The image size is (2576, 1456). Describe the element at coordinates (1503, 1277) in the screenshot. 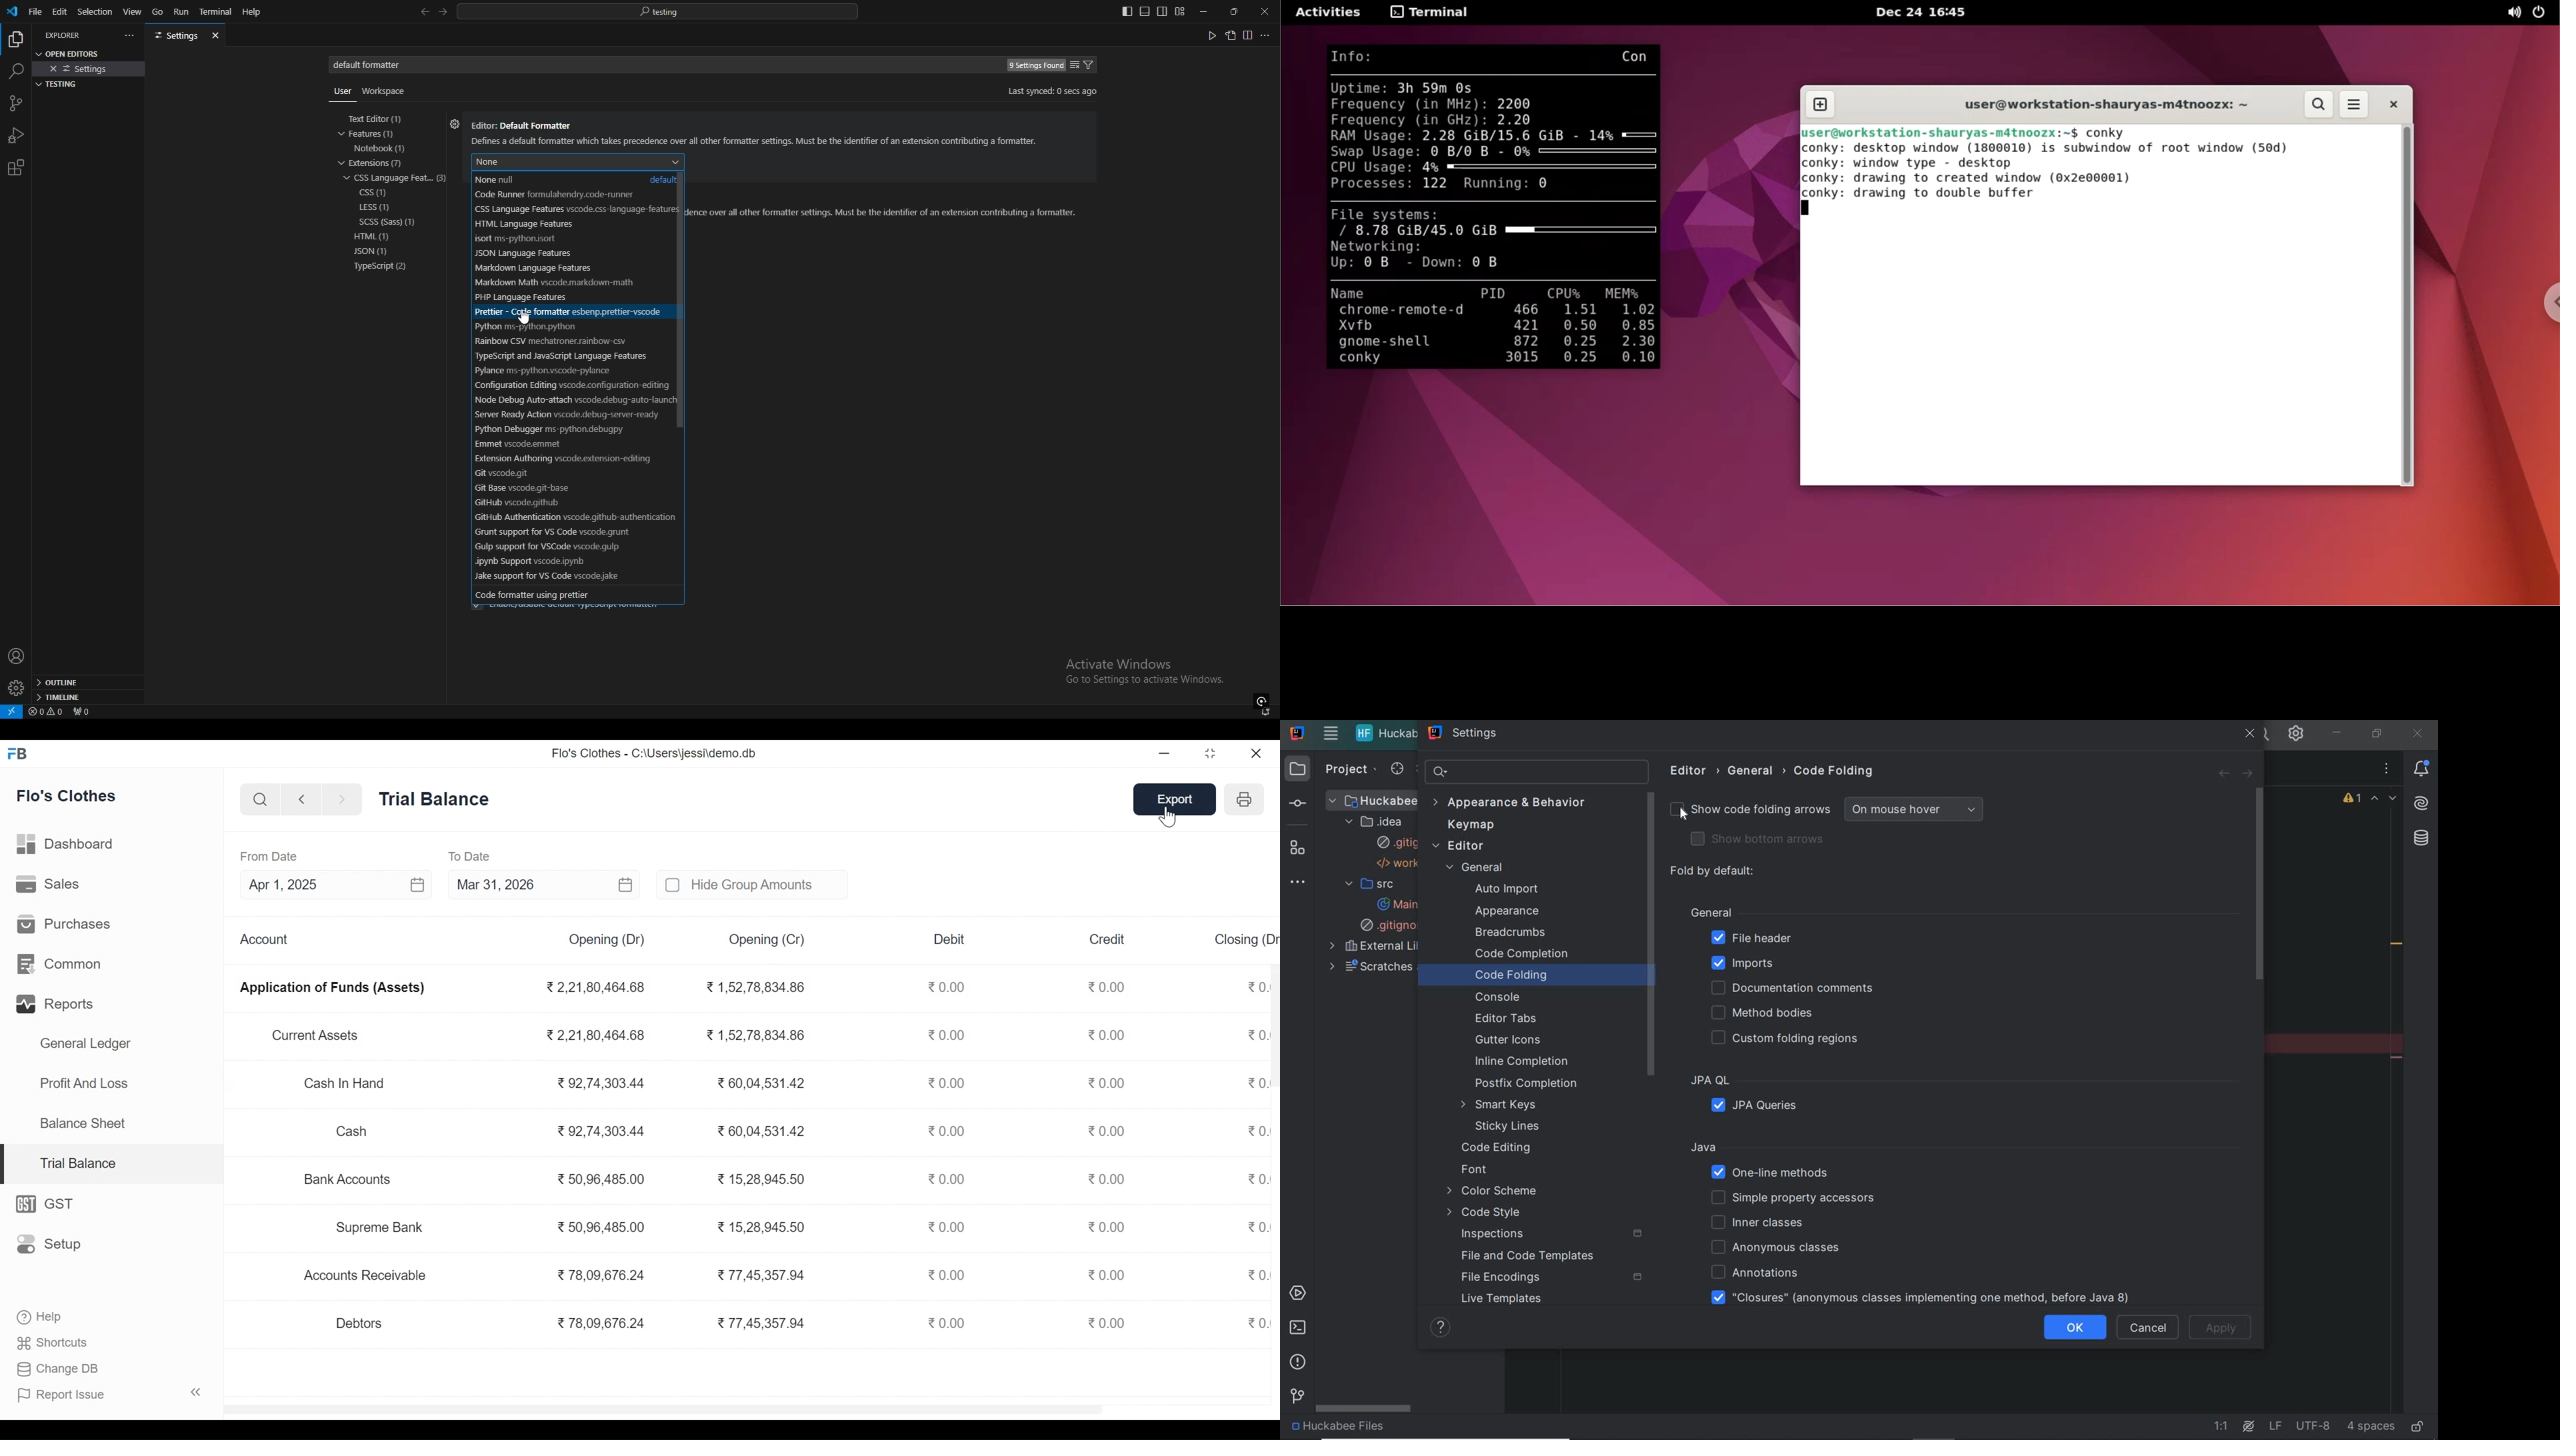

I see `file encodings` at that location.